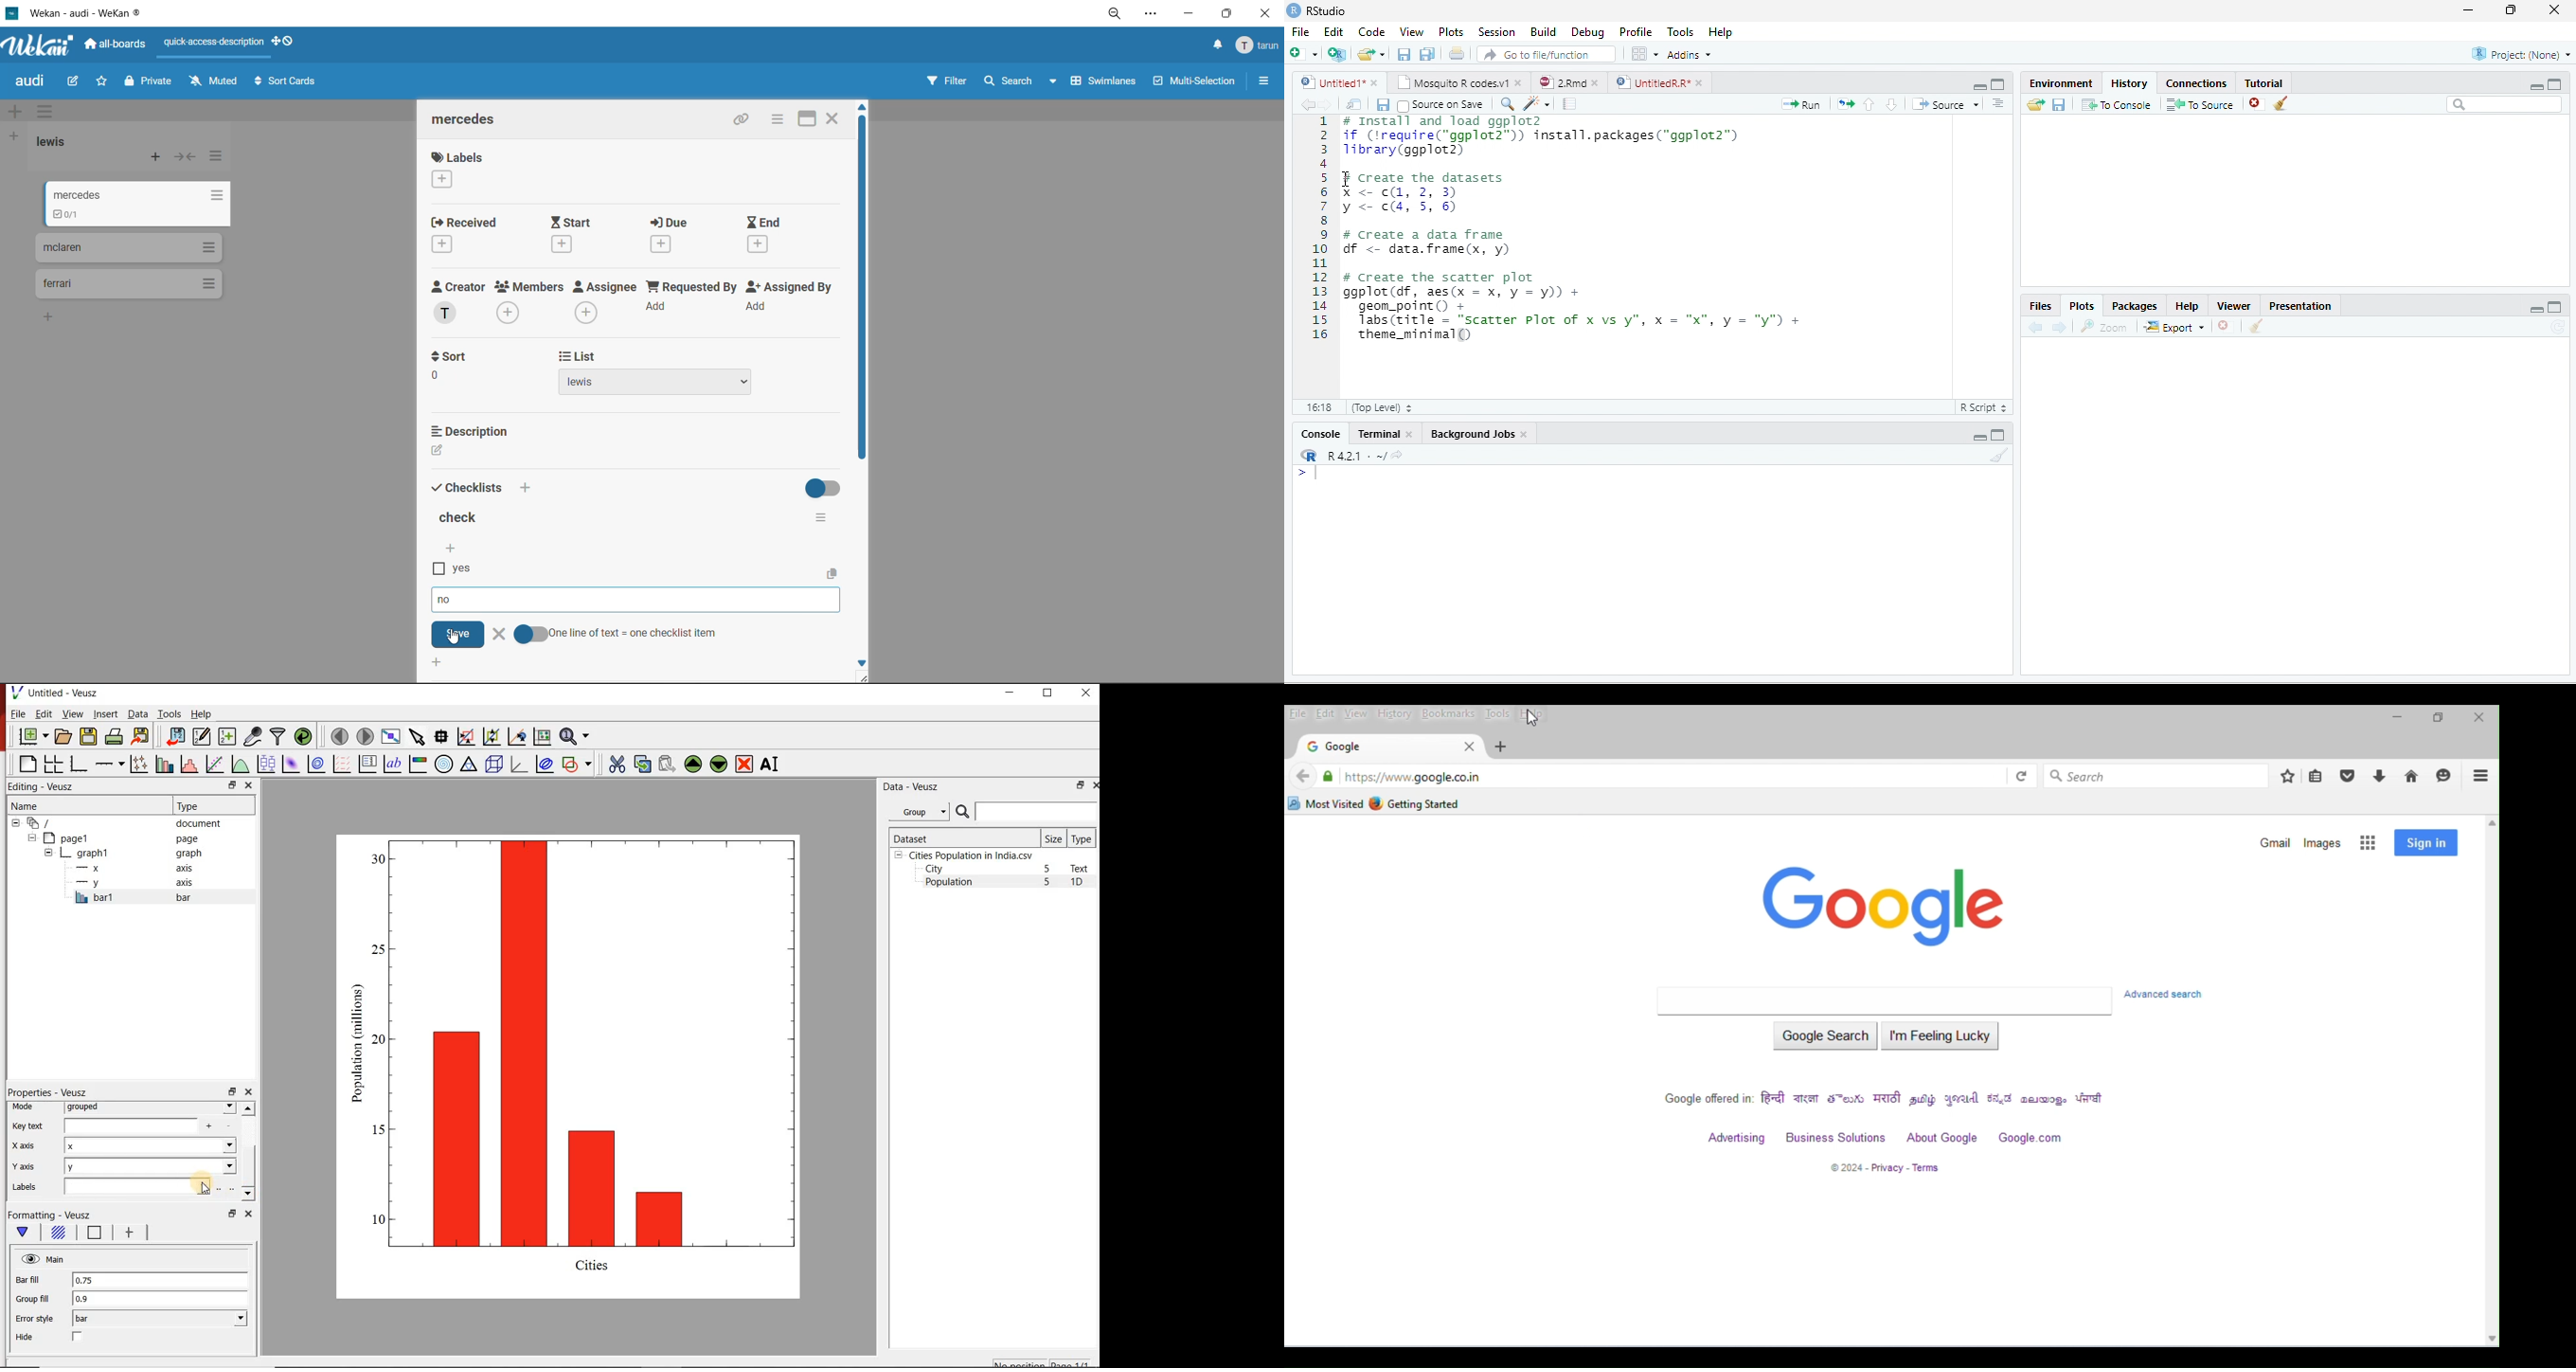  I want to click on swimlanes, so click(1106, 83).